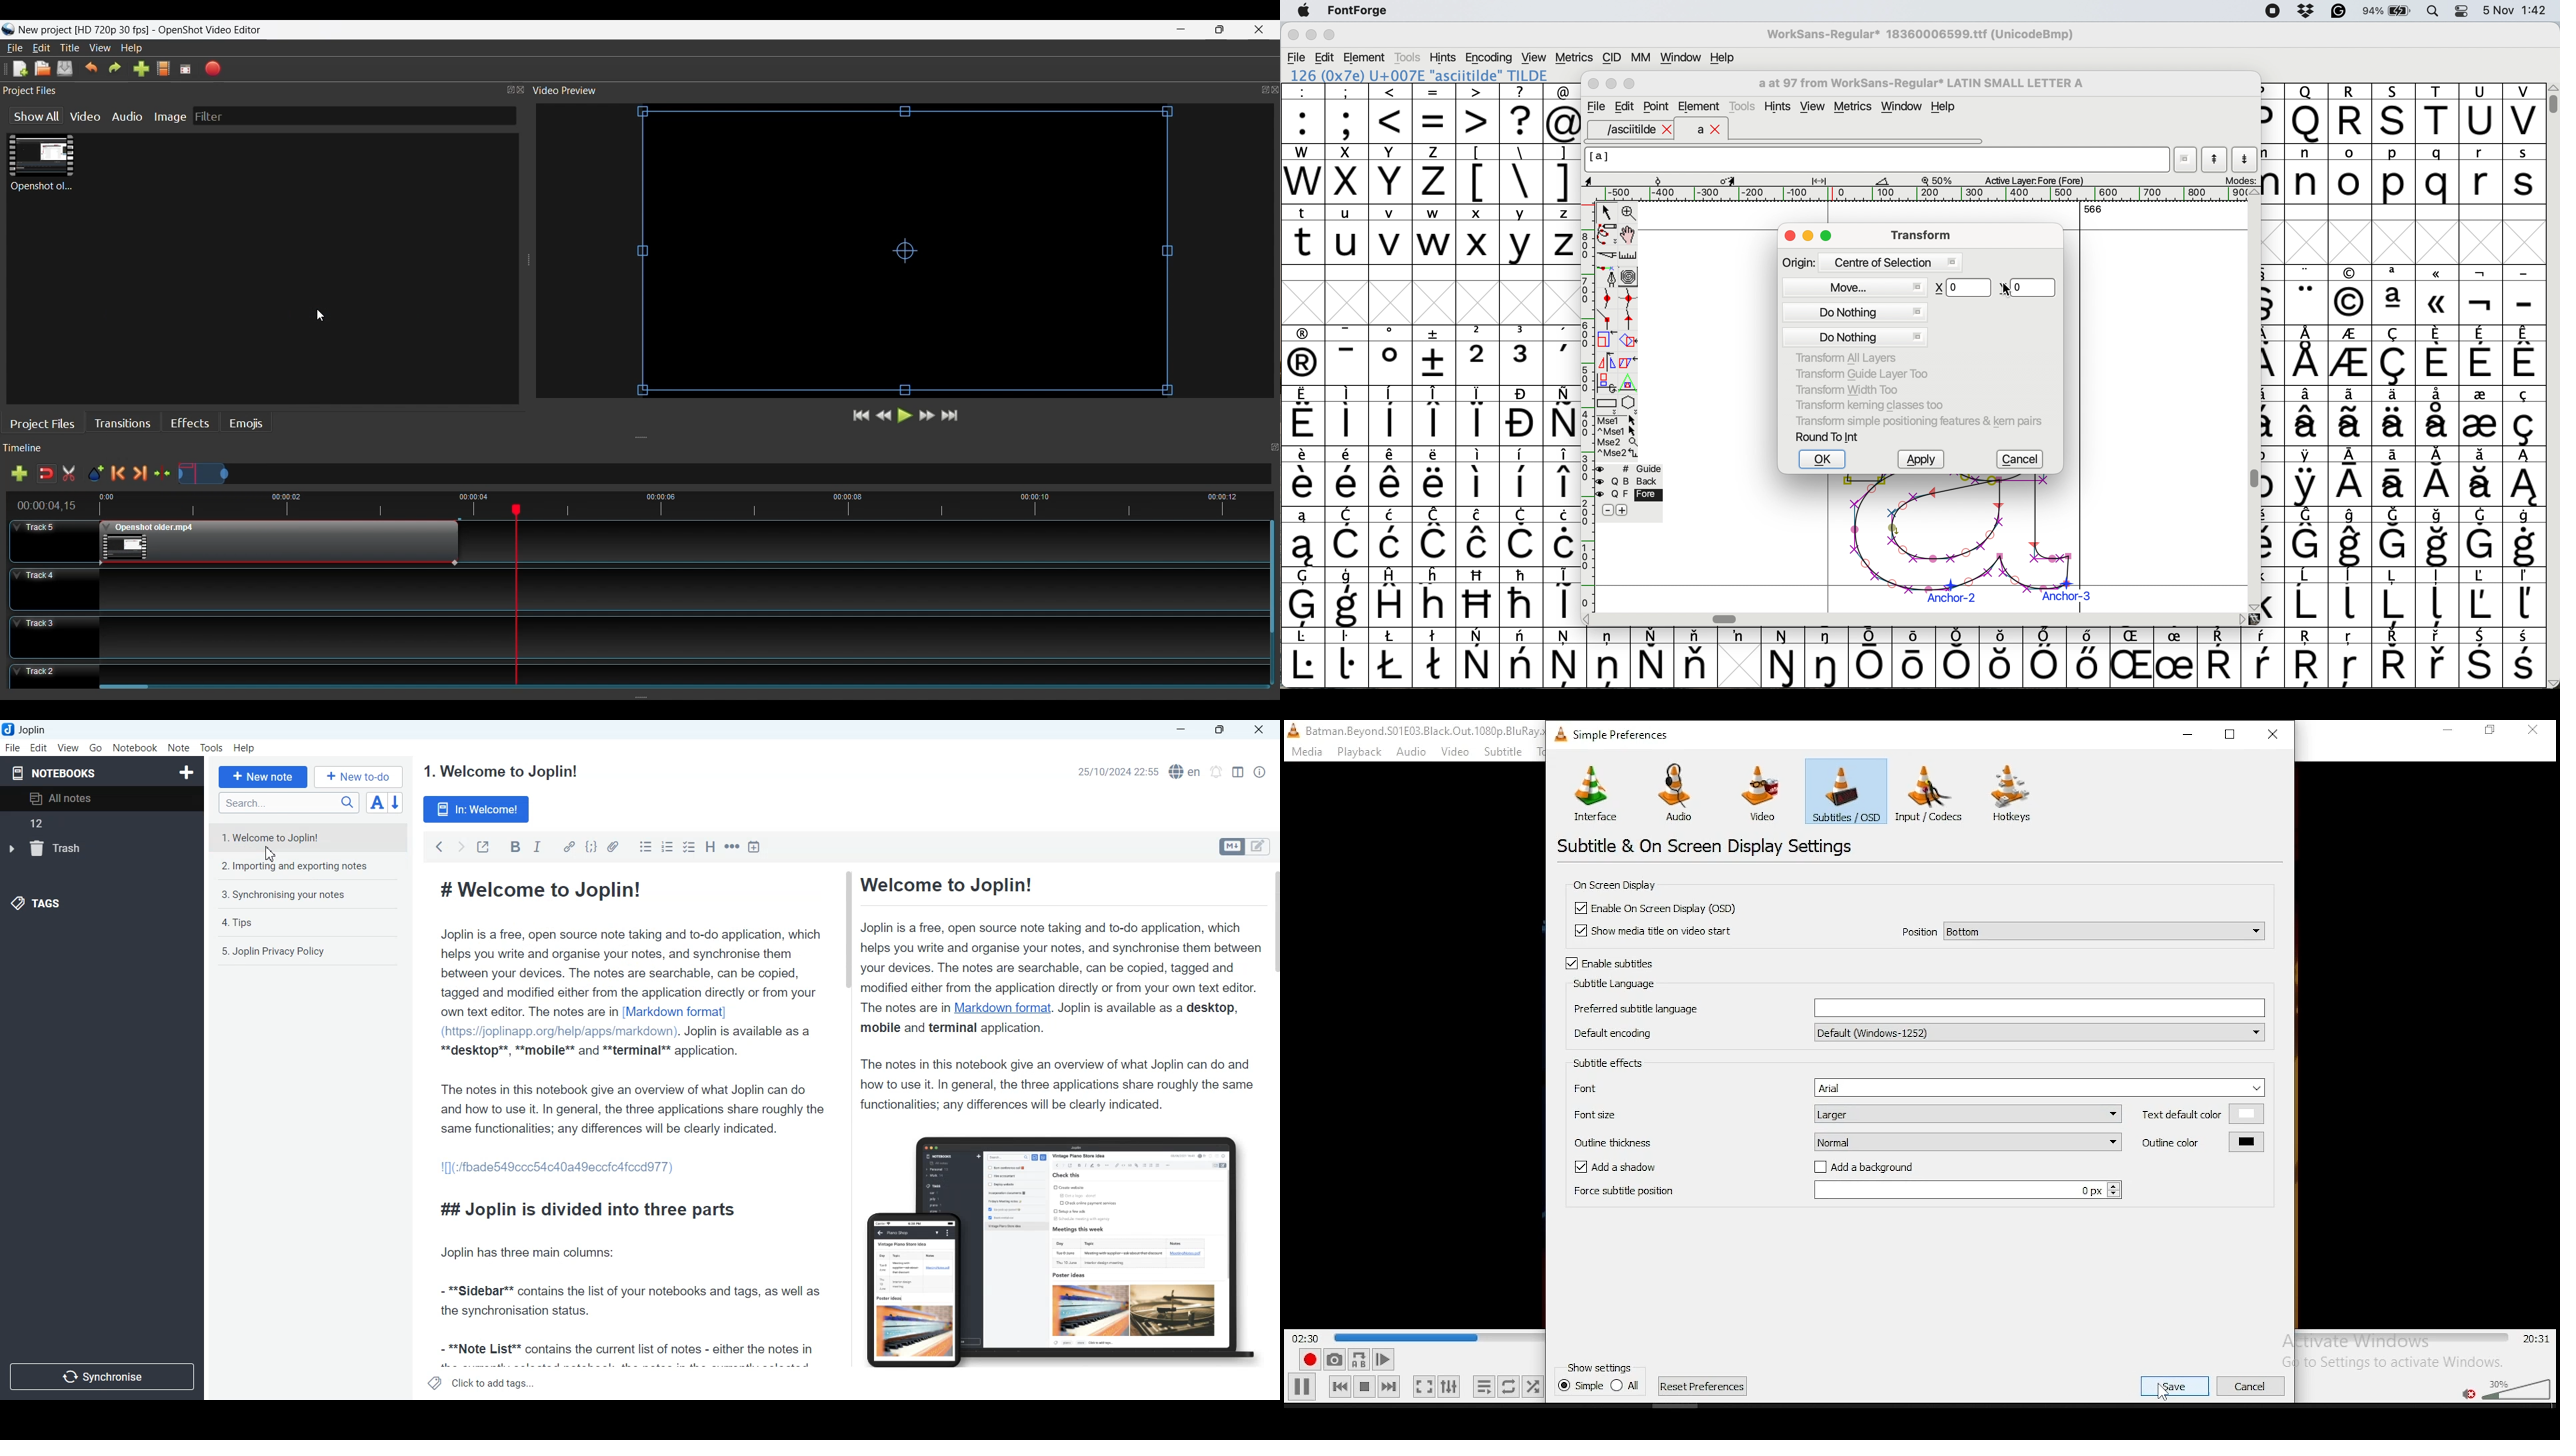 The height and width of the screenshot is (1456, 2576). What do you see at coordinates (1916, 423) in the screenshot?
I see `transform simple positioning features and kern pairs` at bounding box center [1916, 423].